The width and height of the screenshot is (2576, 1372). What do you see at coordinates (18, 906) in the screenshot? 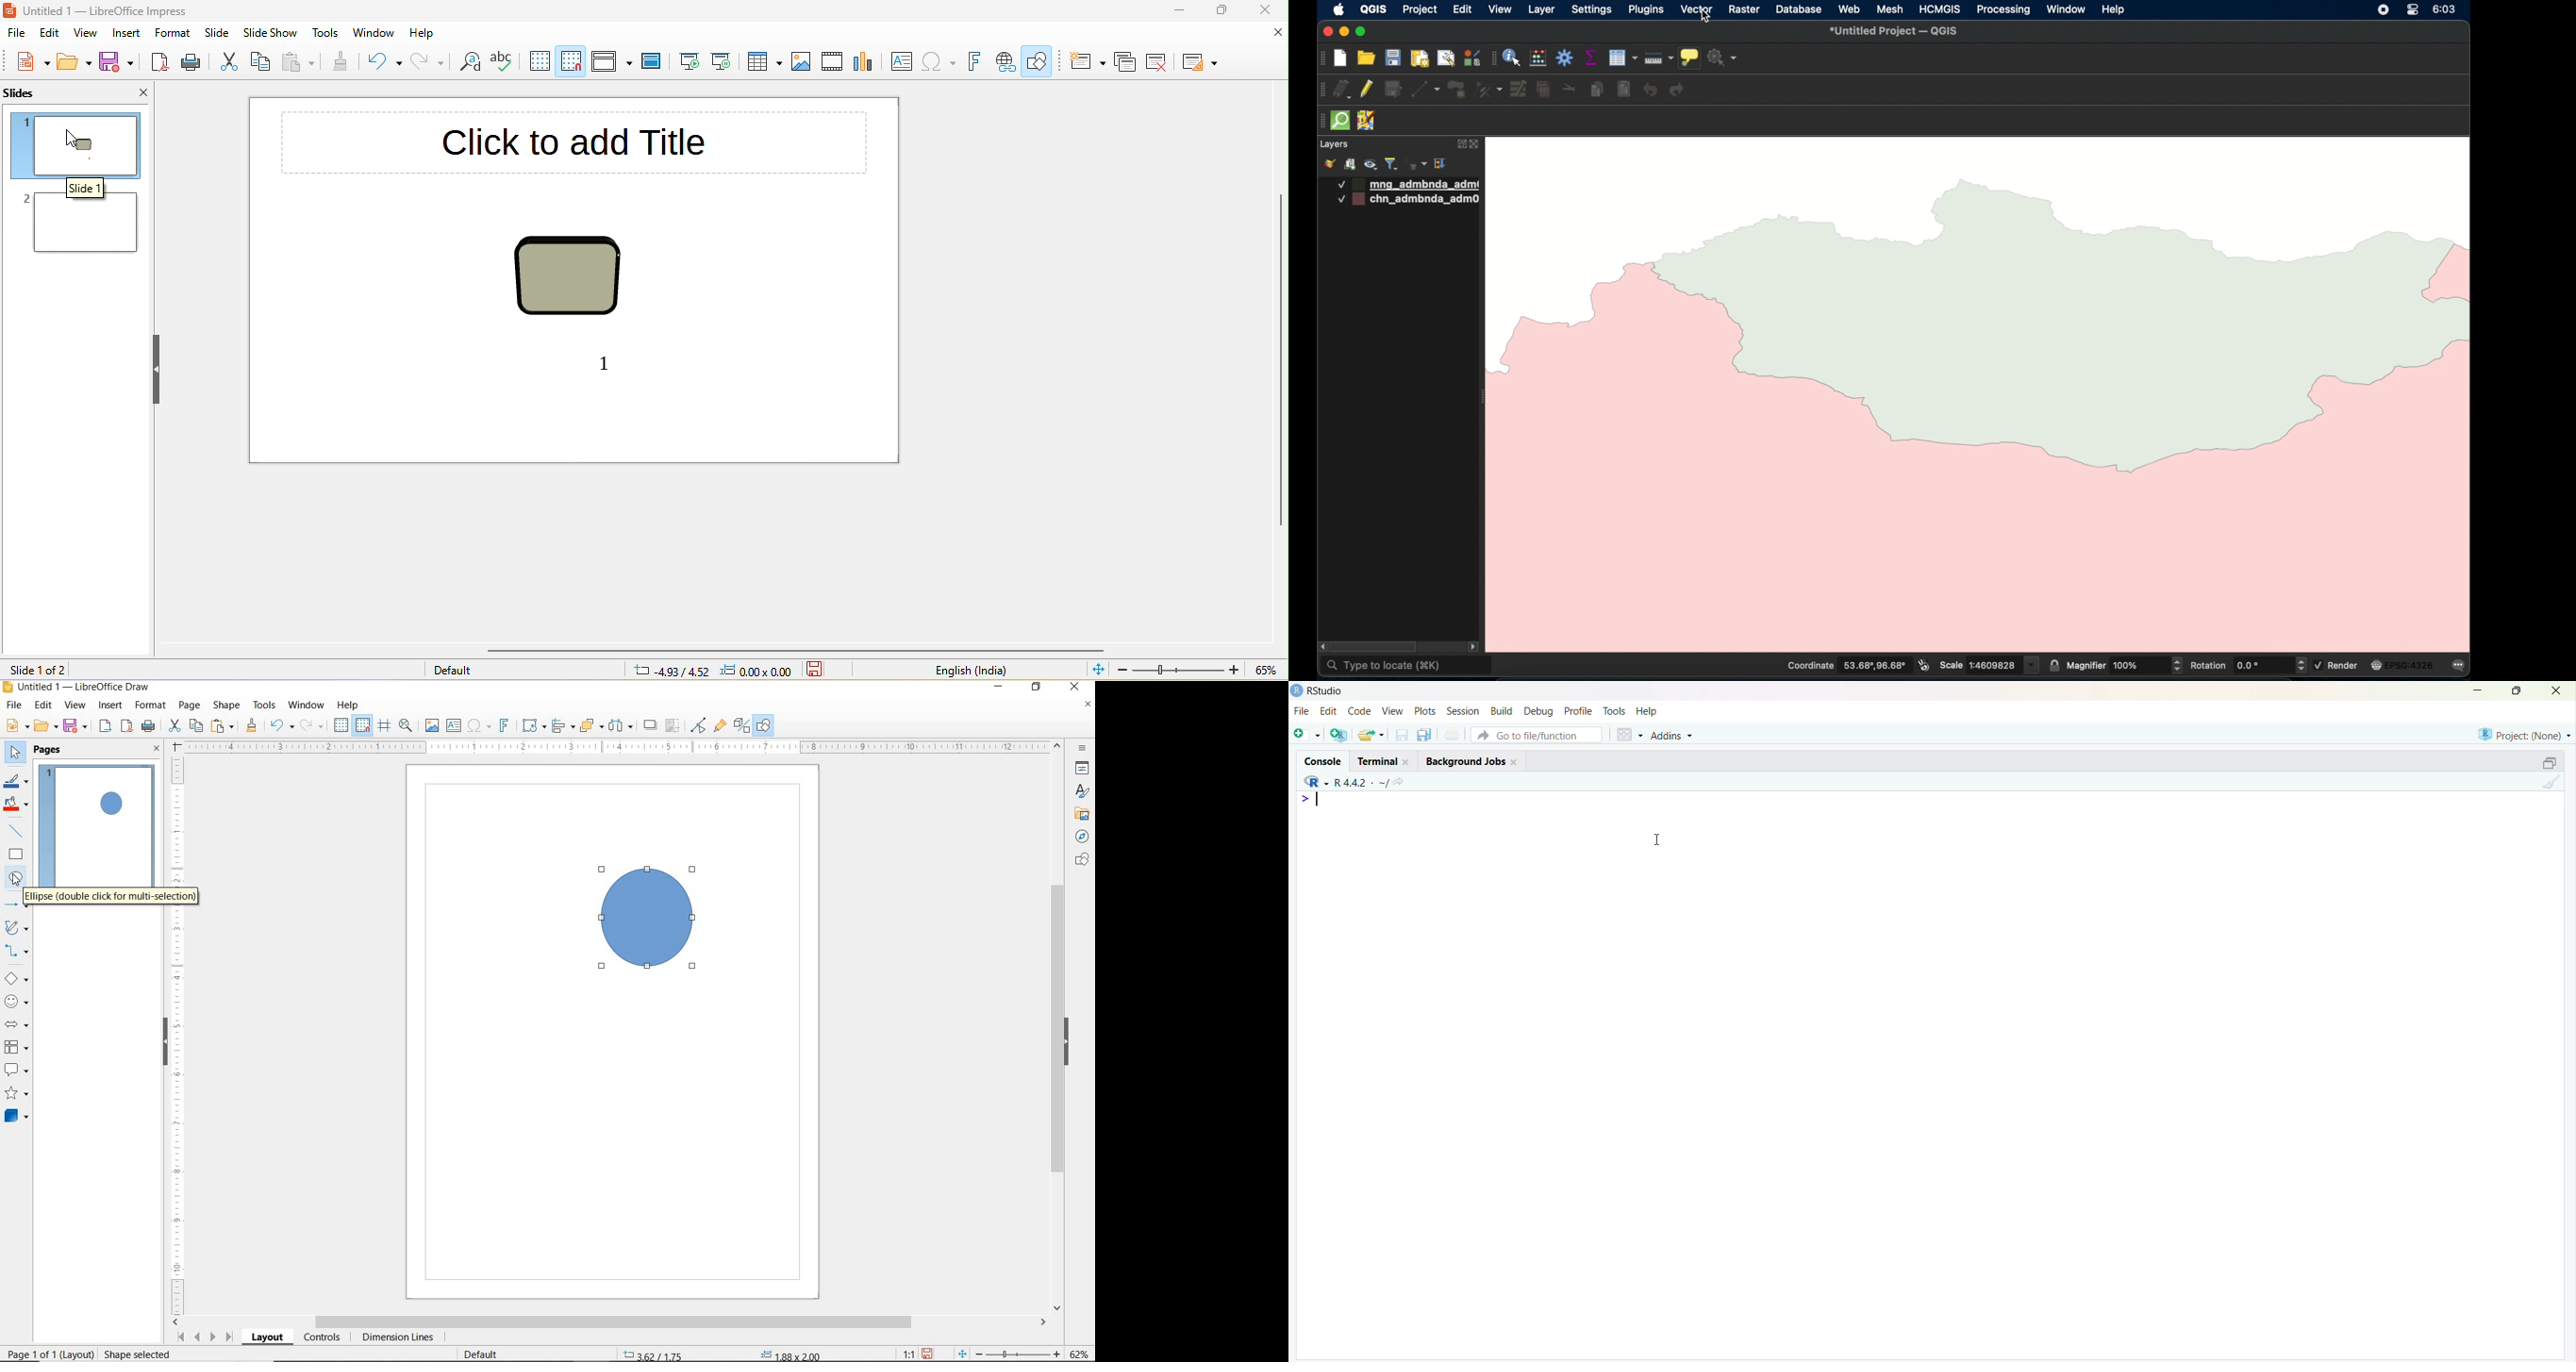
I see `LINES AND ARROWS` at bounding box center [18, 906].